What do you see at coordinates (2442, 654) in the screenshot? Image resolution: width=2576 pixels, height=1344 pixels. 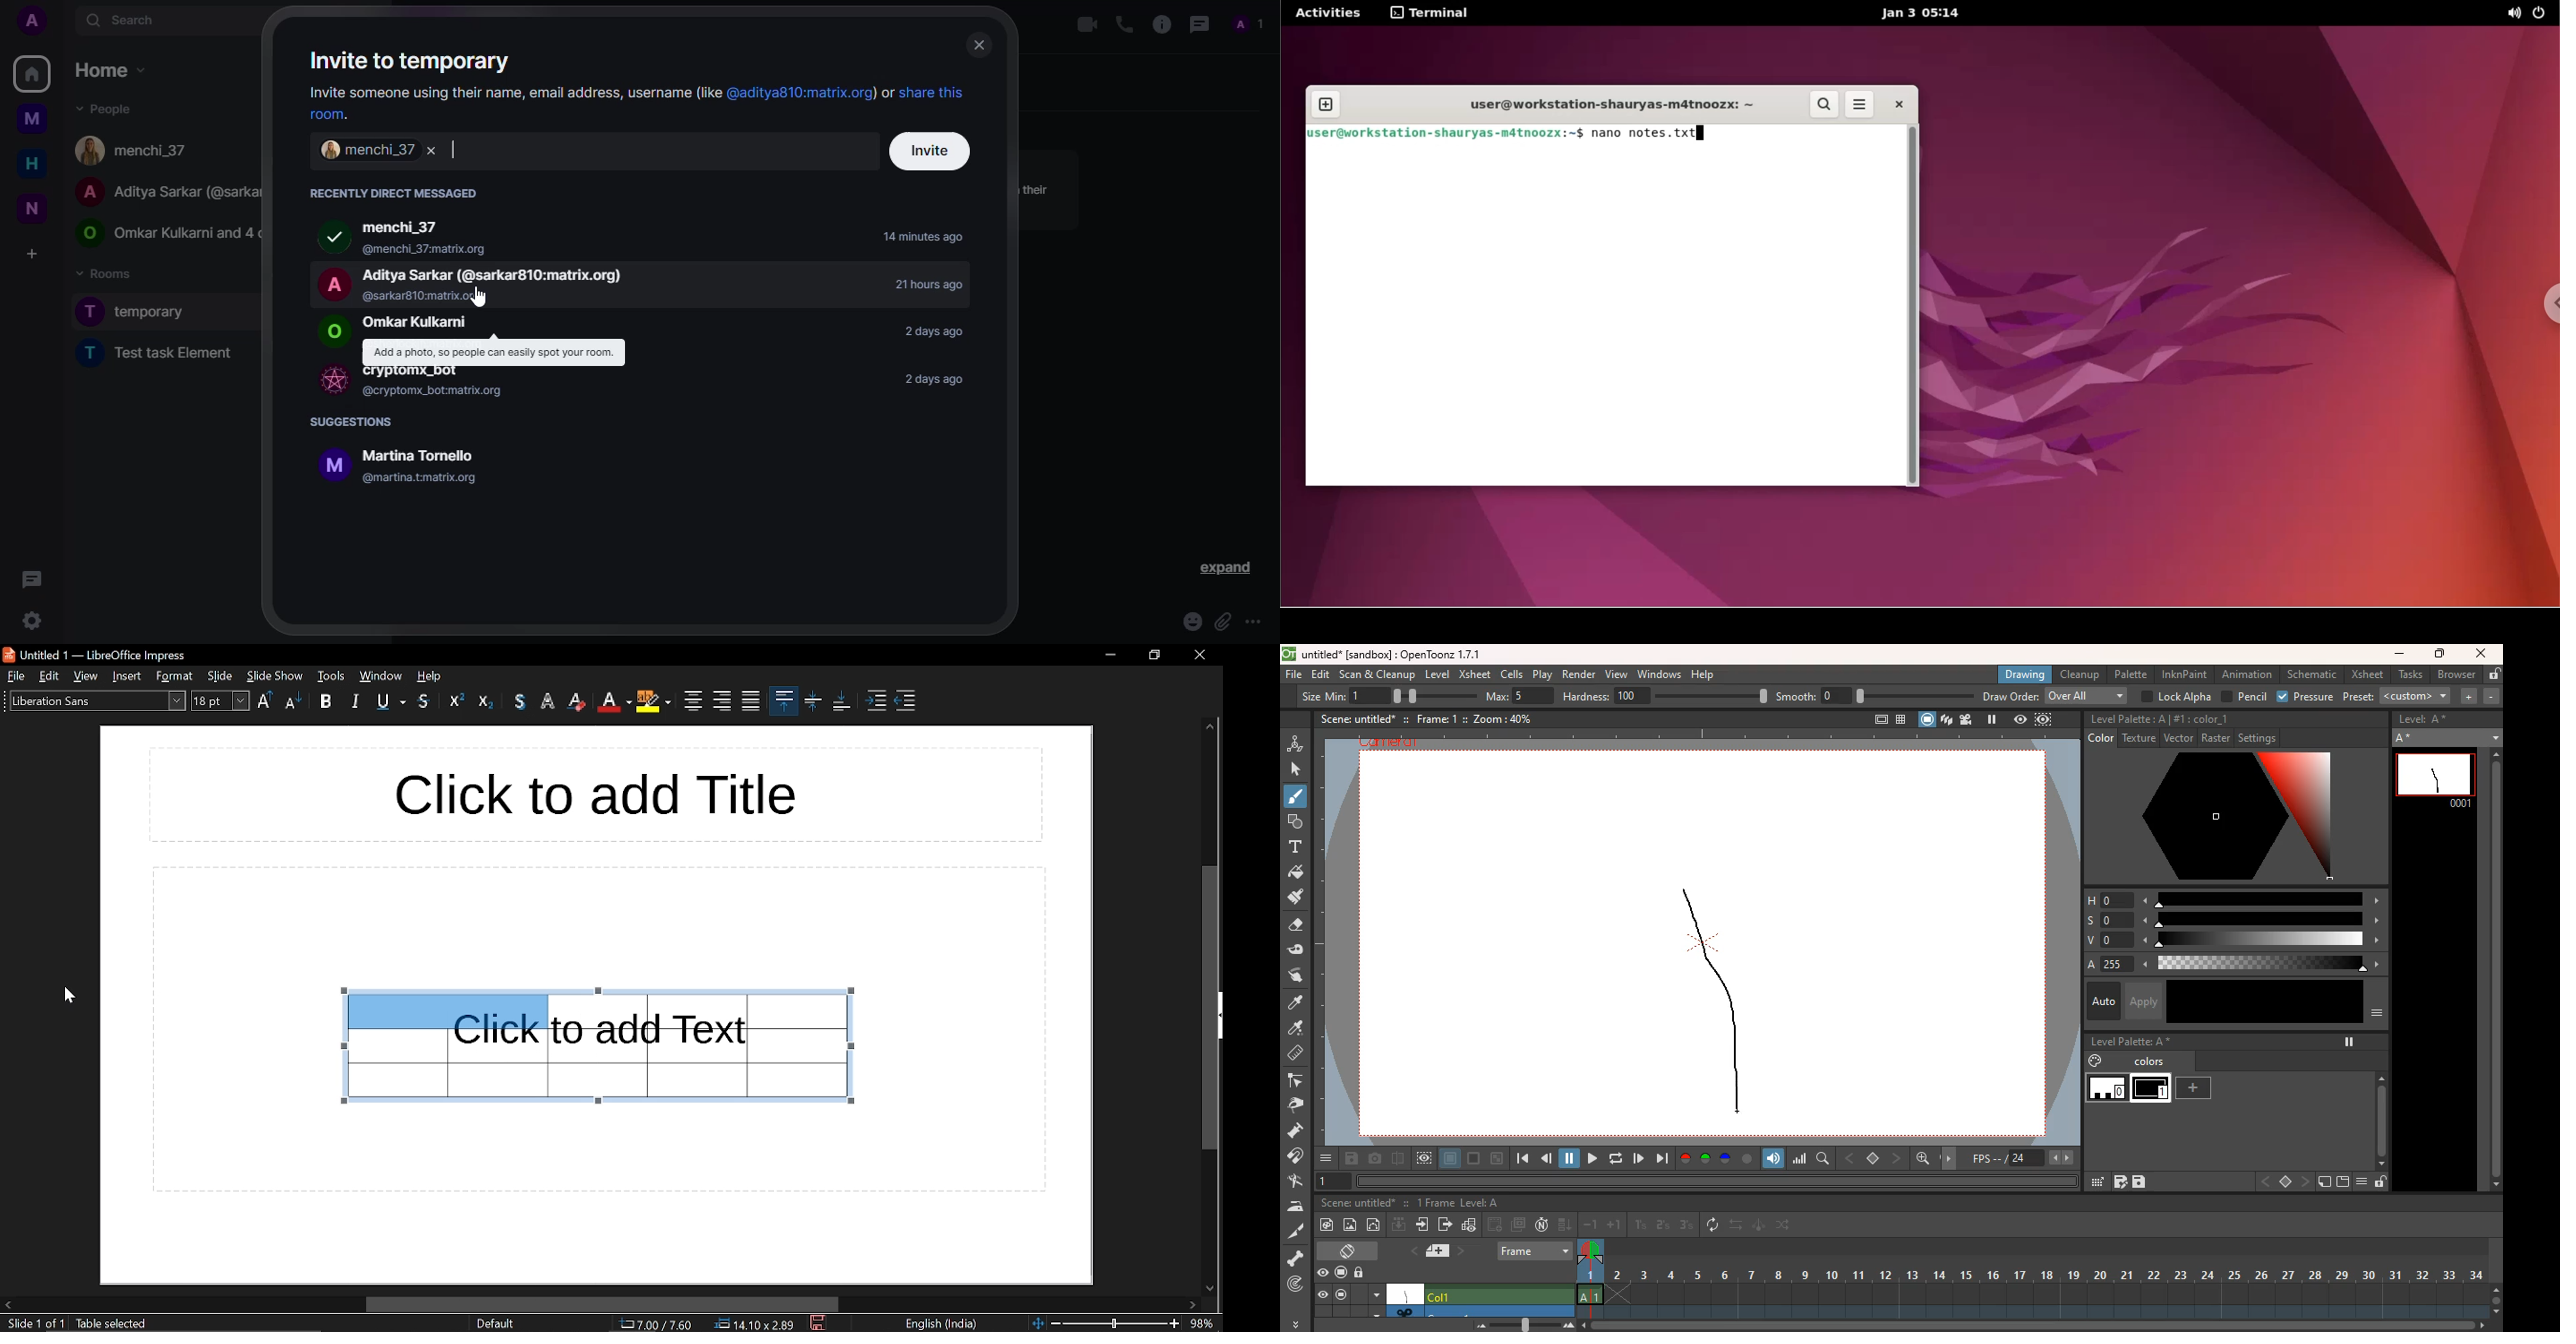 I see `maximize` at bounding box center [2442, 654].